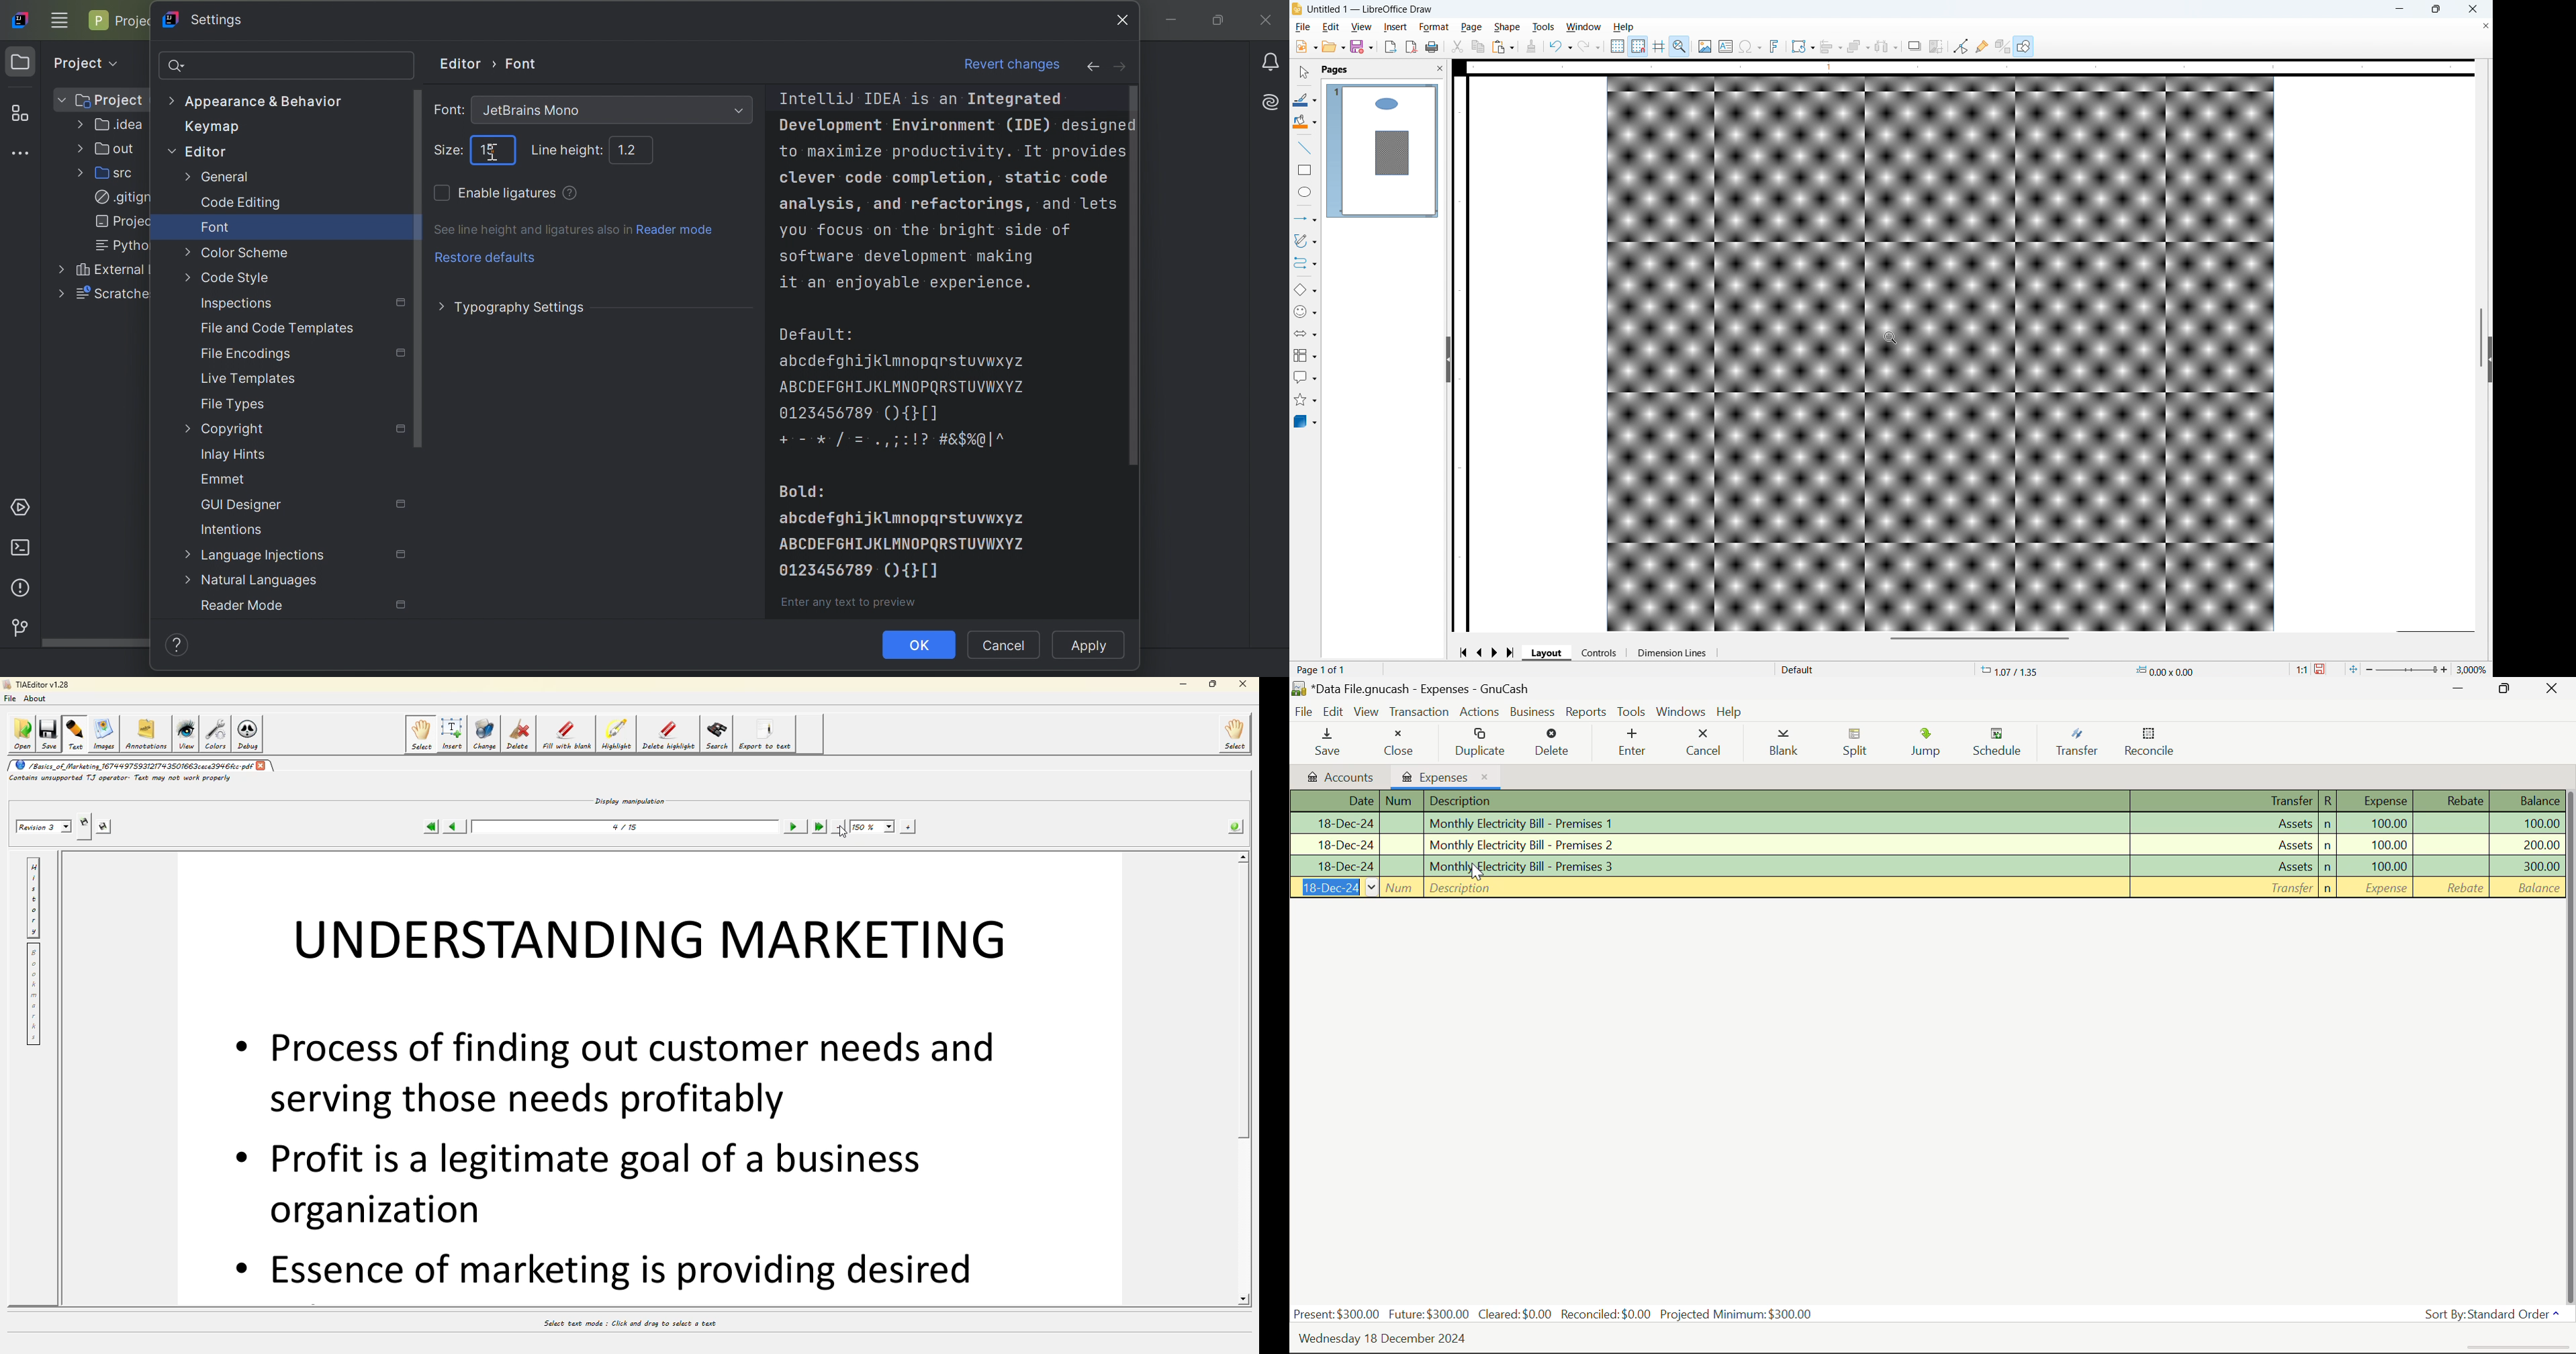 This screenshot has width=2576, height=1372. I want to click on Show grids , so click(1617, 46).